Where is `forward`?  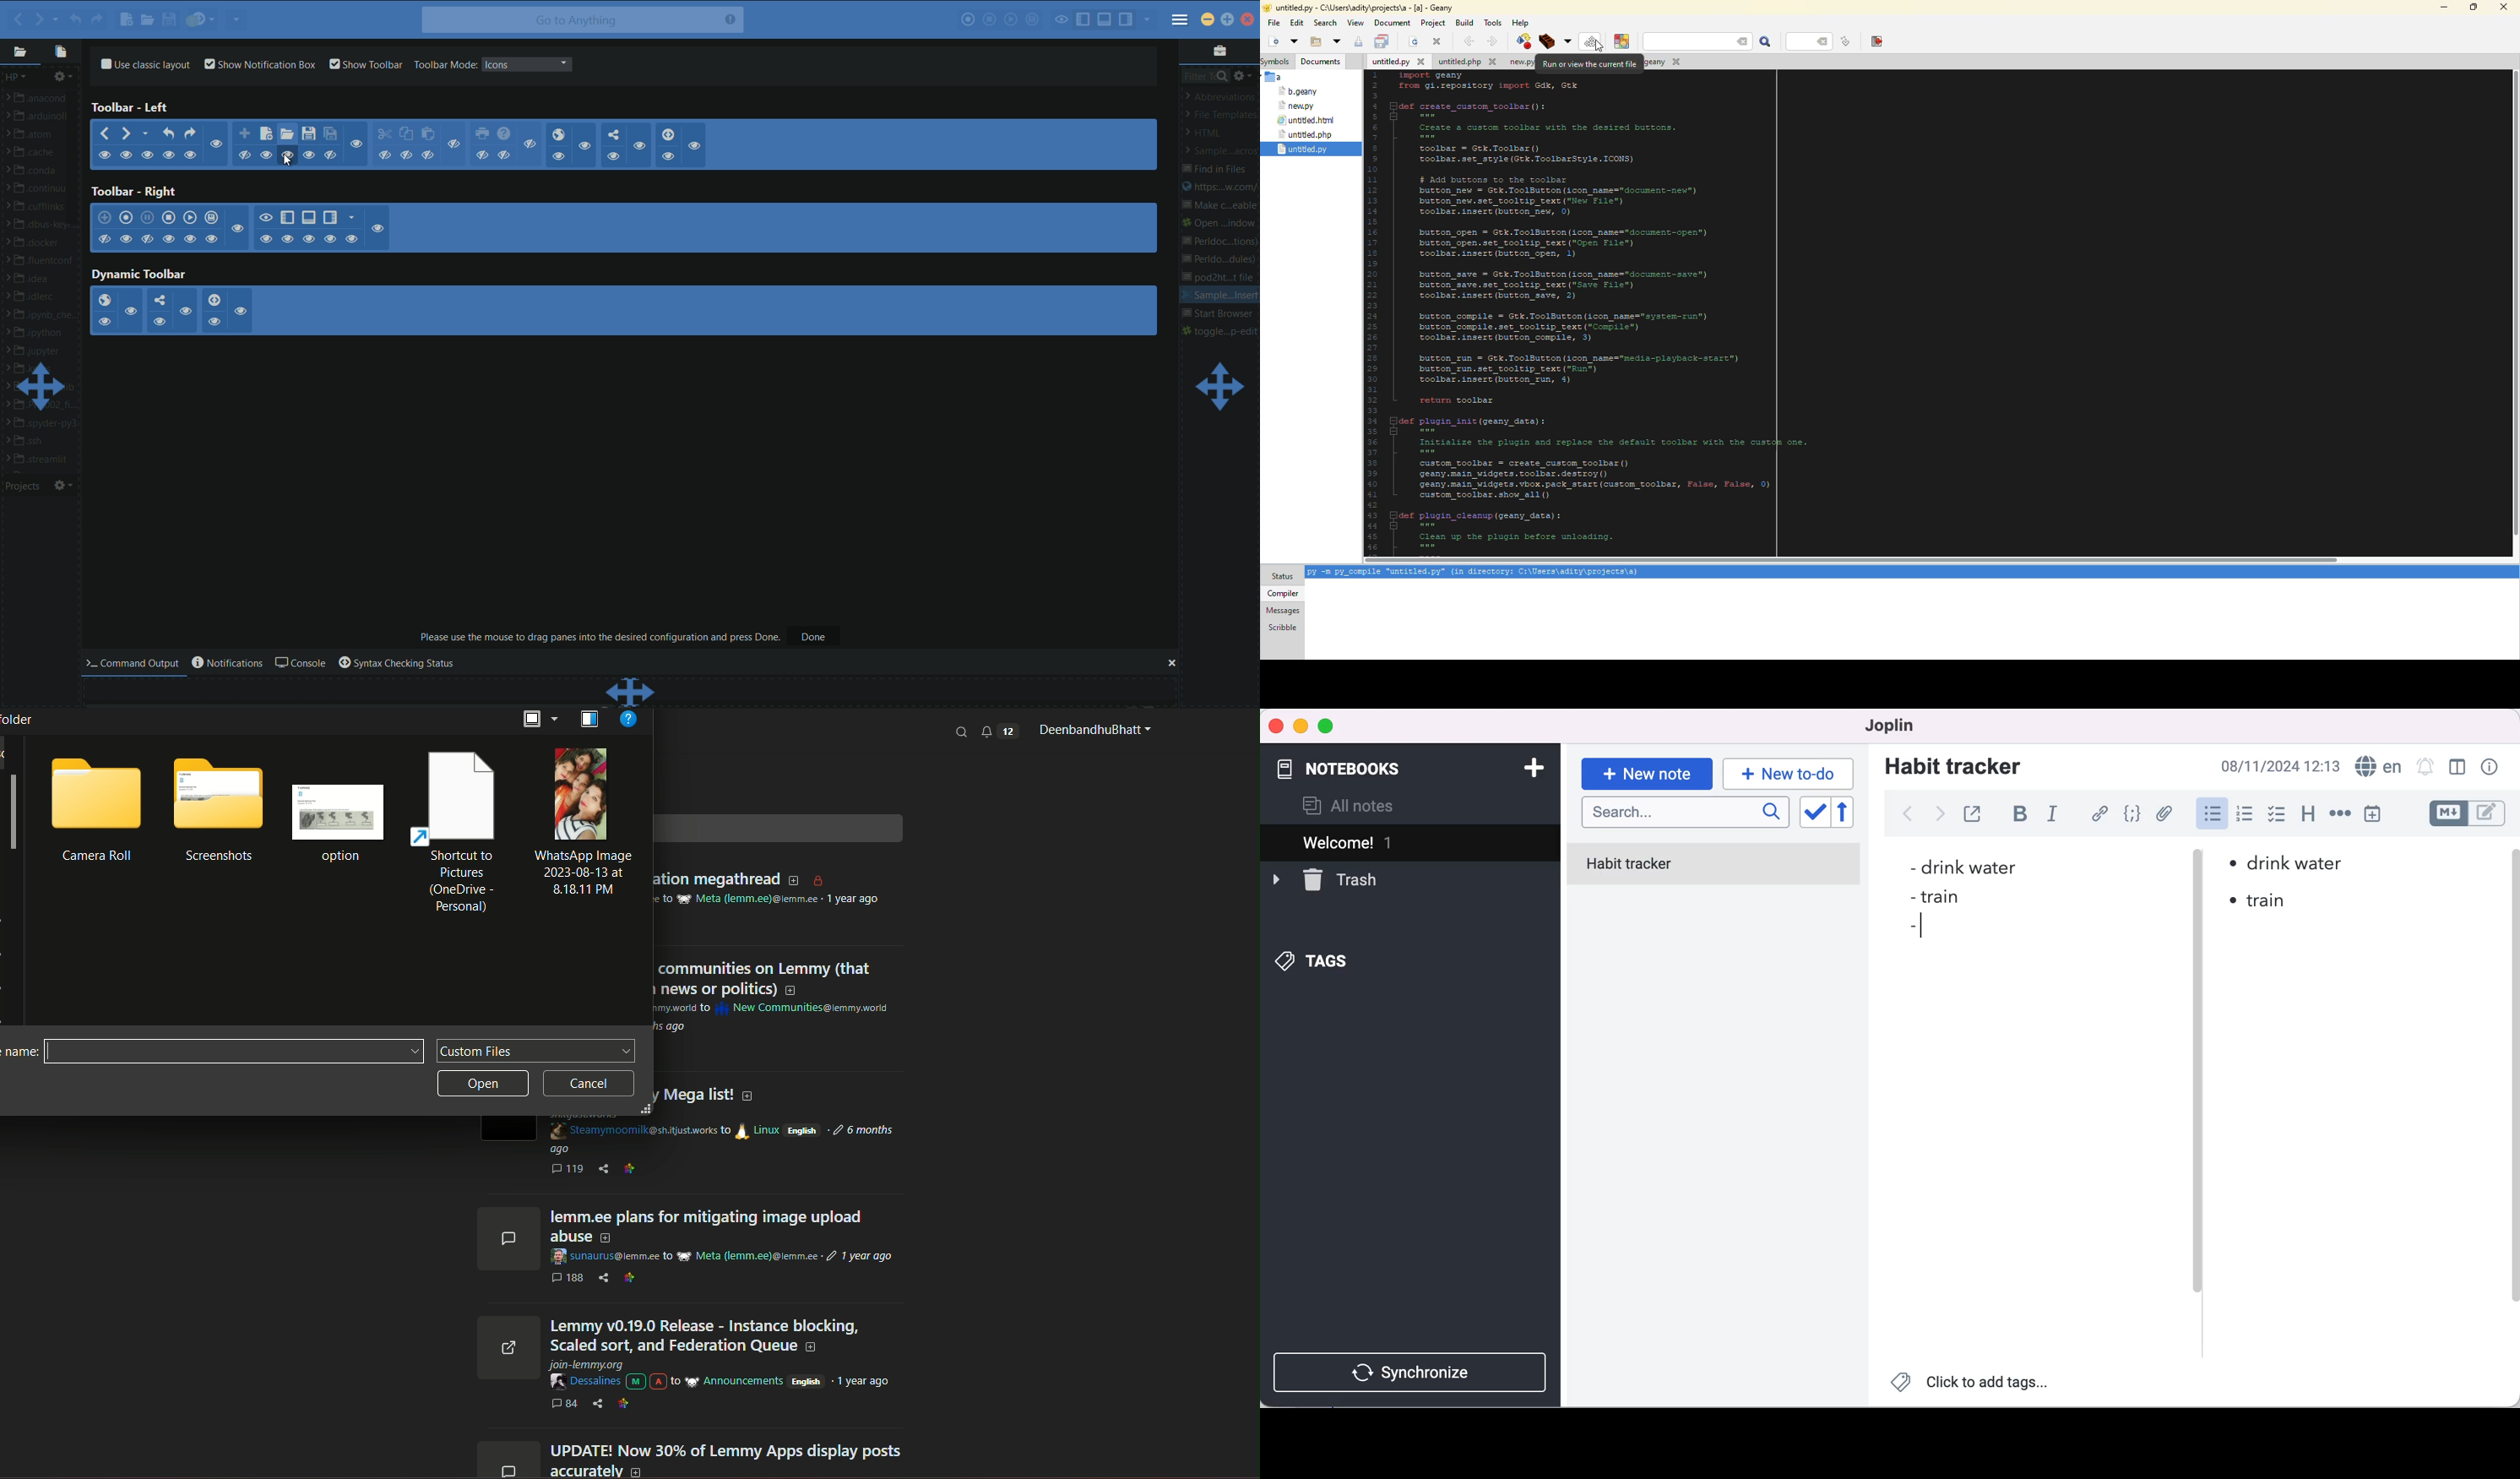
forward is located at coordinates (1937, 818).